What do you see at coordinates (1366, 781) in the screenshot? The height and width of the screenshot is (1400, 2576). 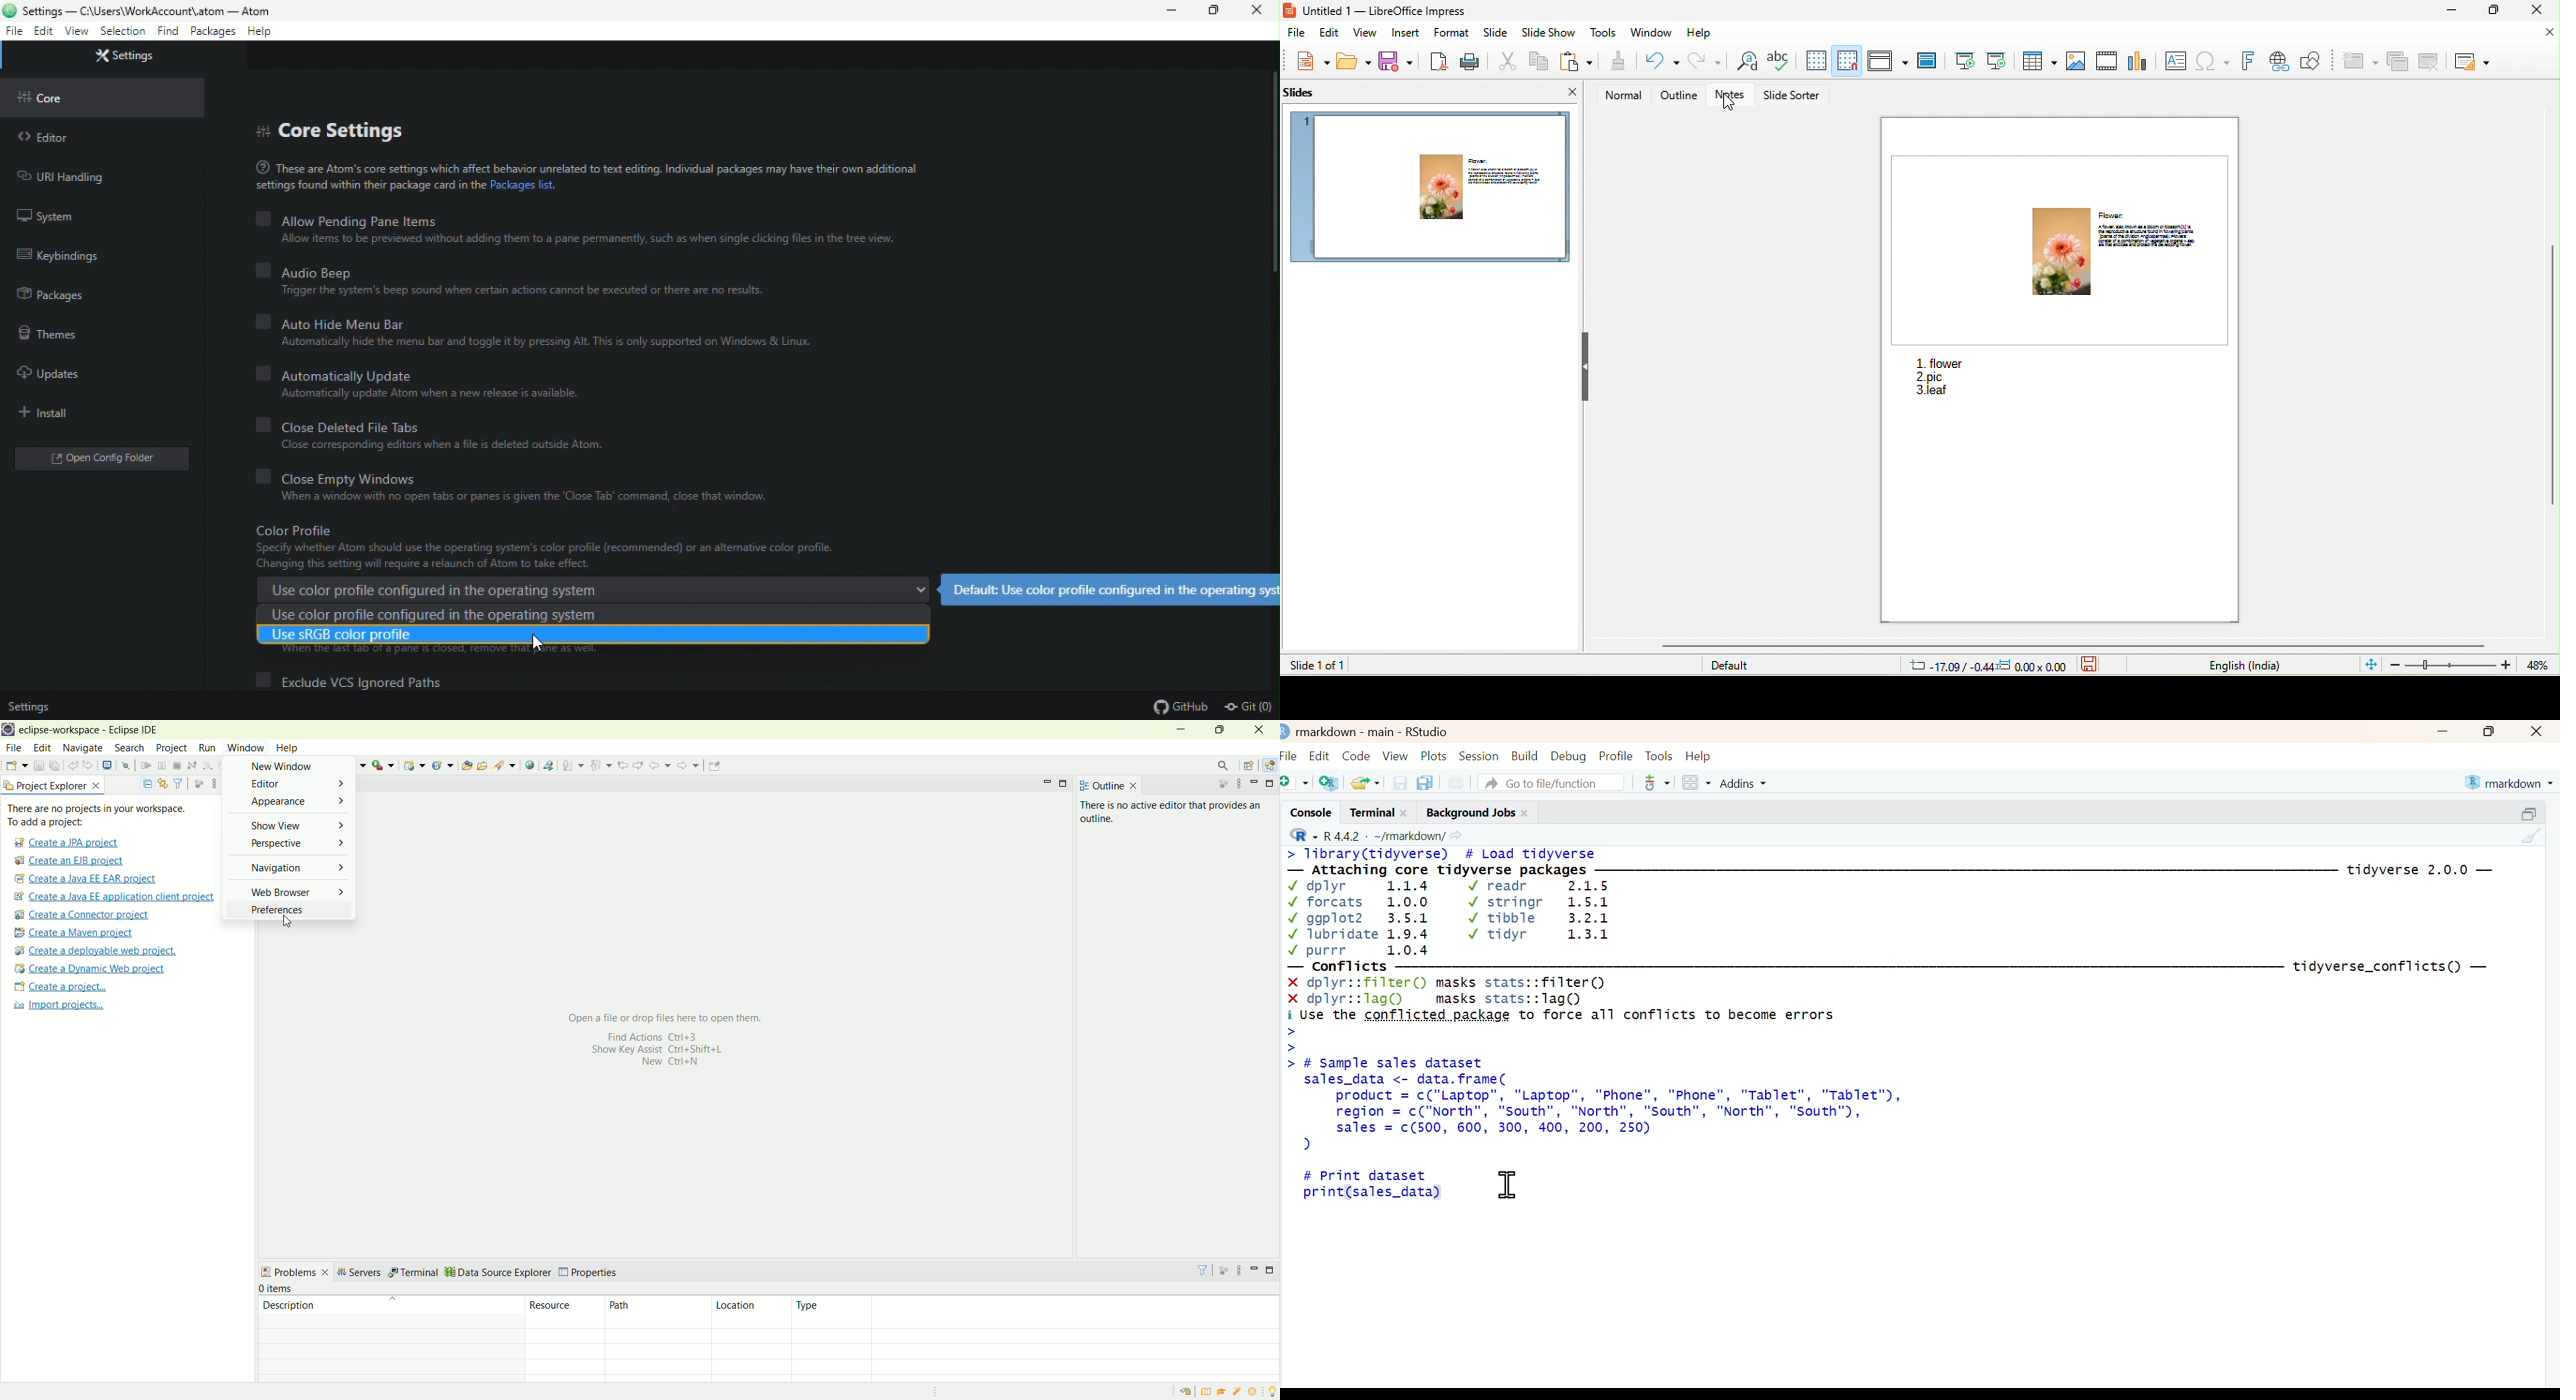 I see `open recent files` at bounding box center [1366, 781].